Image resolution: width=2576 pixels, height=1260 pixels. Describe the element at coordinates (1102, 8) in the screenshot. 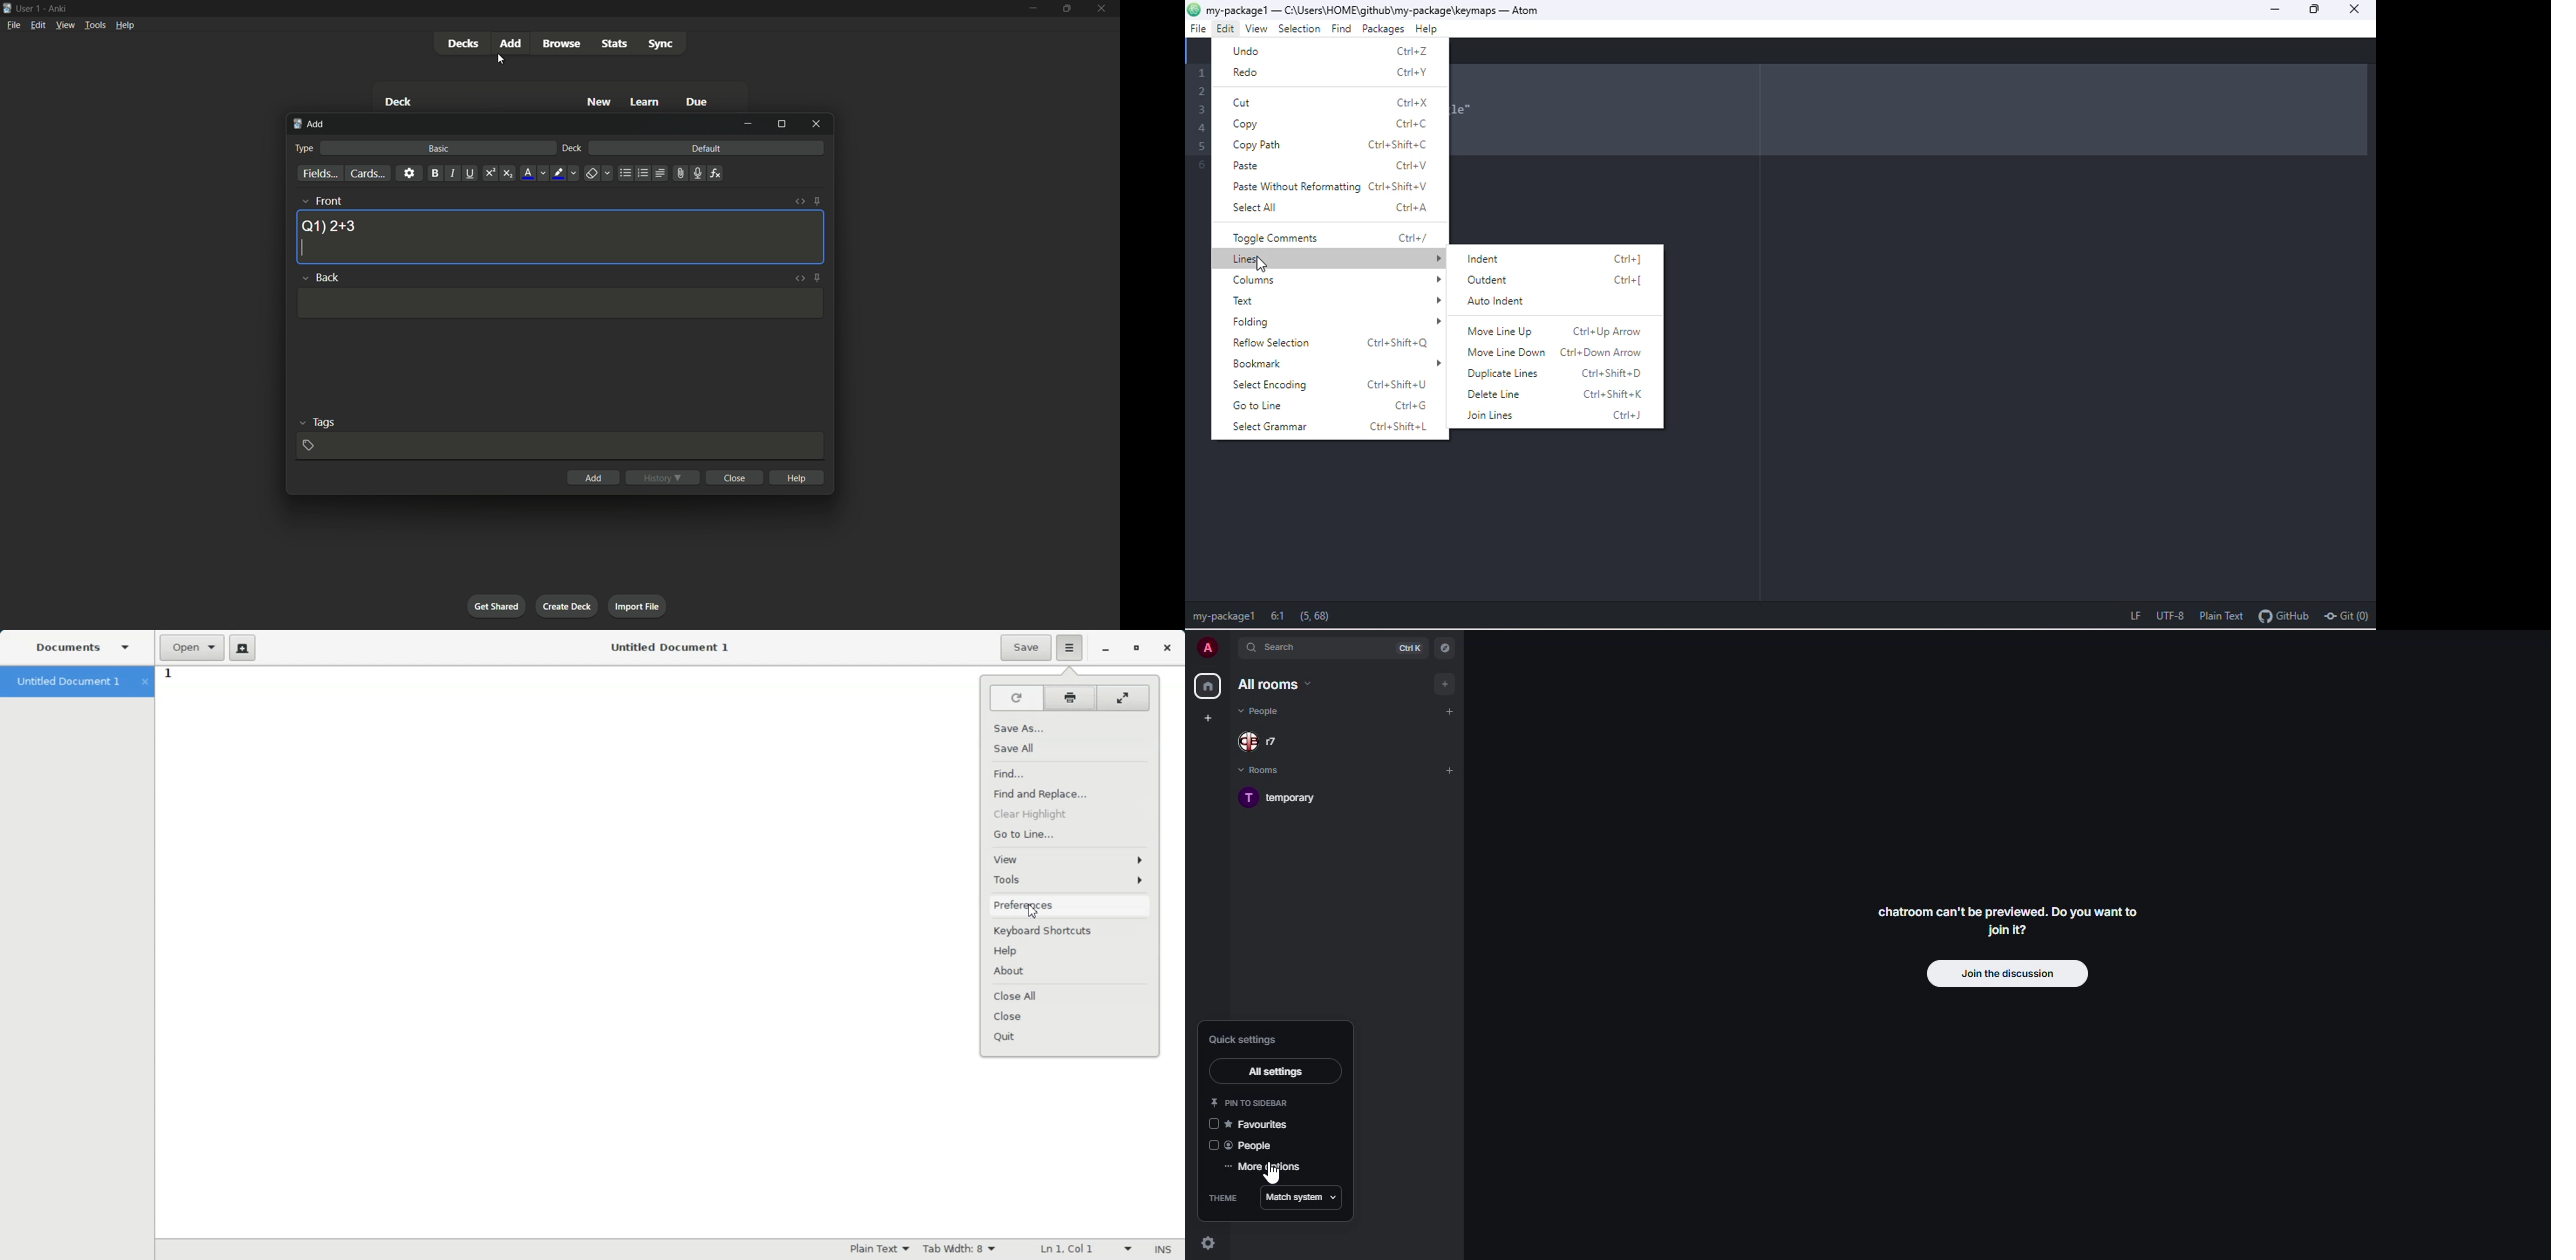

I see `close app` at that location.